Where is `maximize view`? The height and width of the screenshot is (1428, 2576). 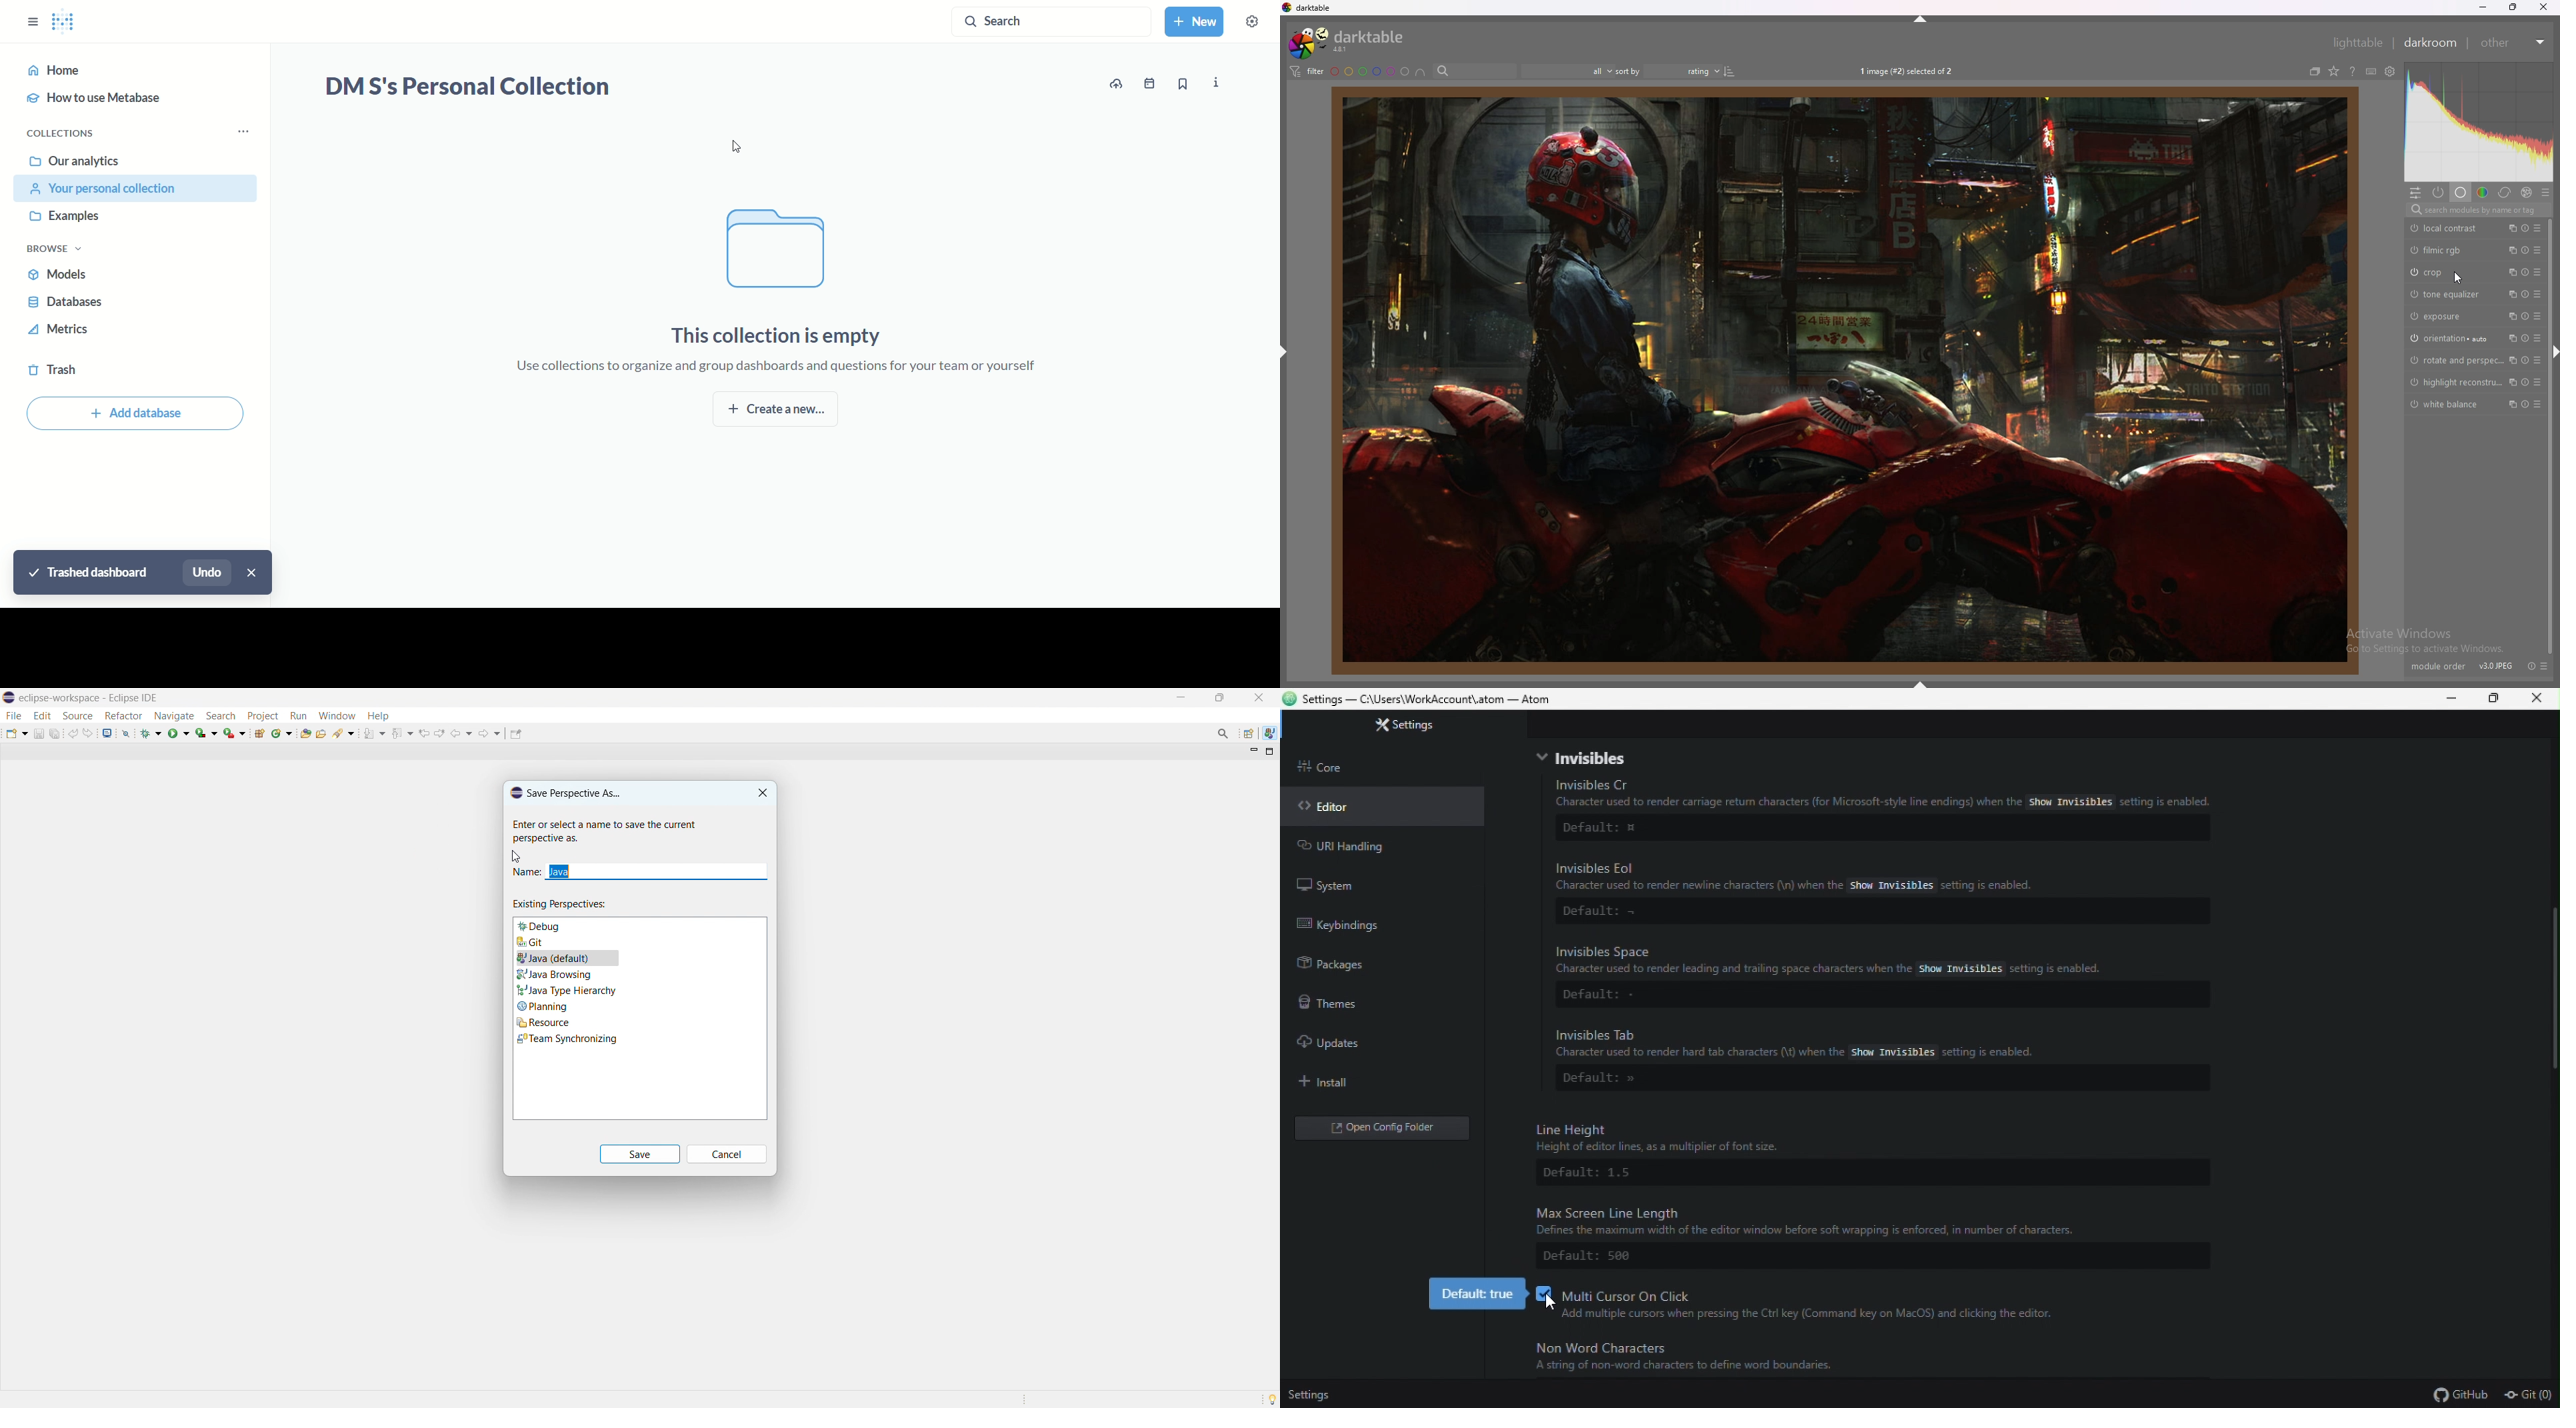 maximize view is located at coordinates (1268, 752).